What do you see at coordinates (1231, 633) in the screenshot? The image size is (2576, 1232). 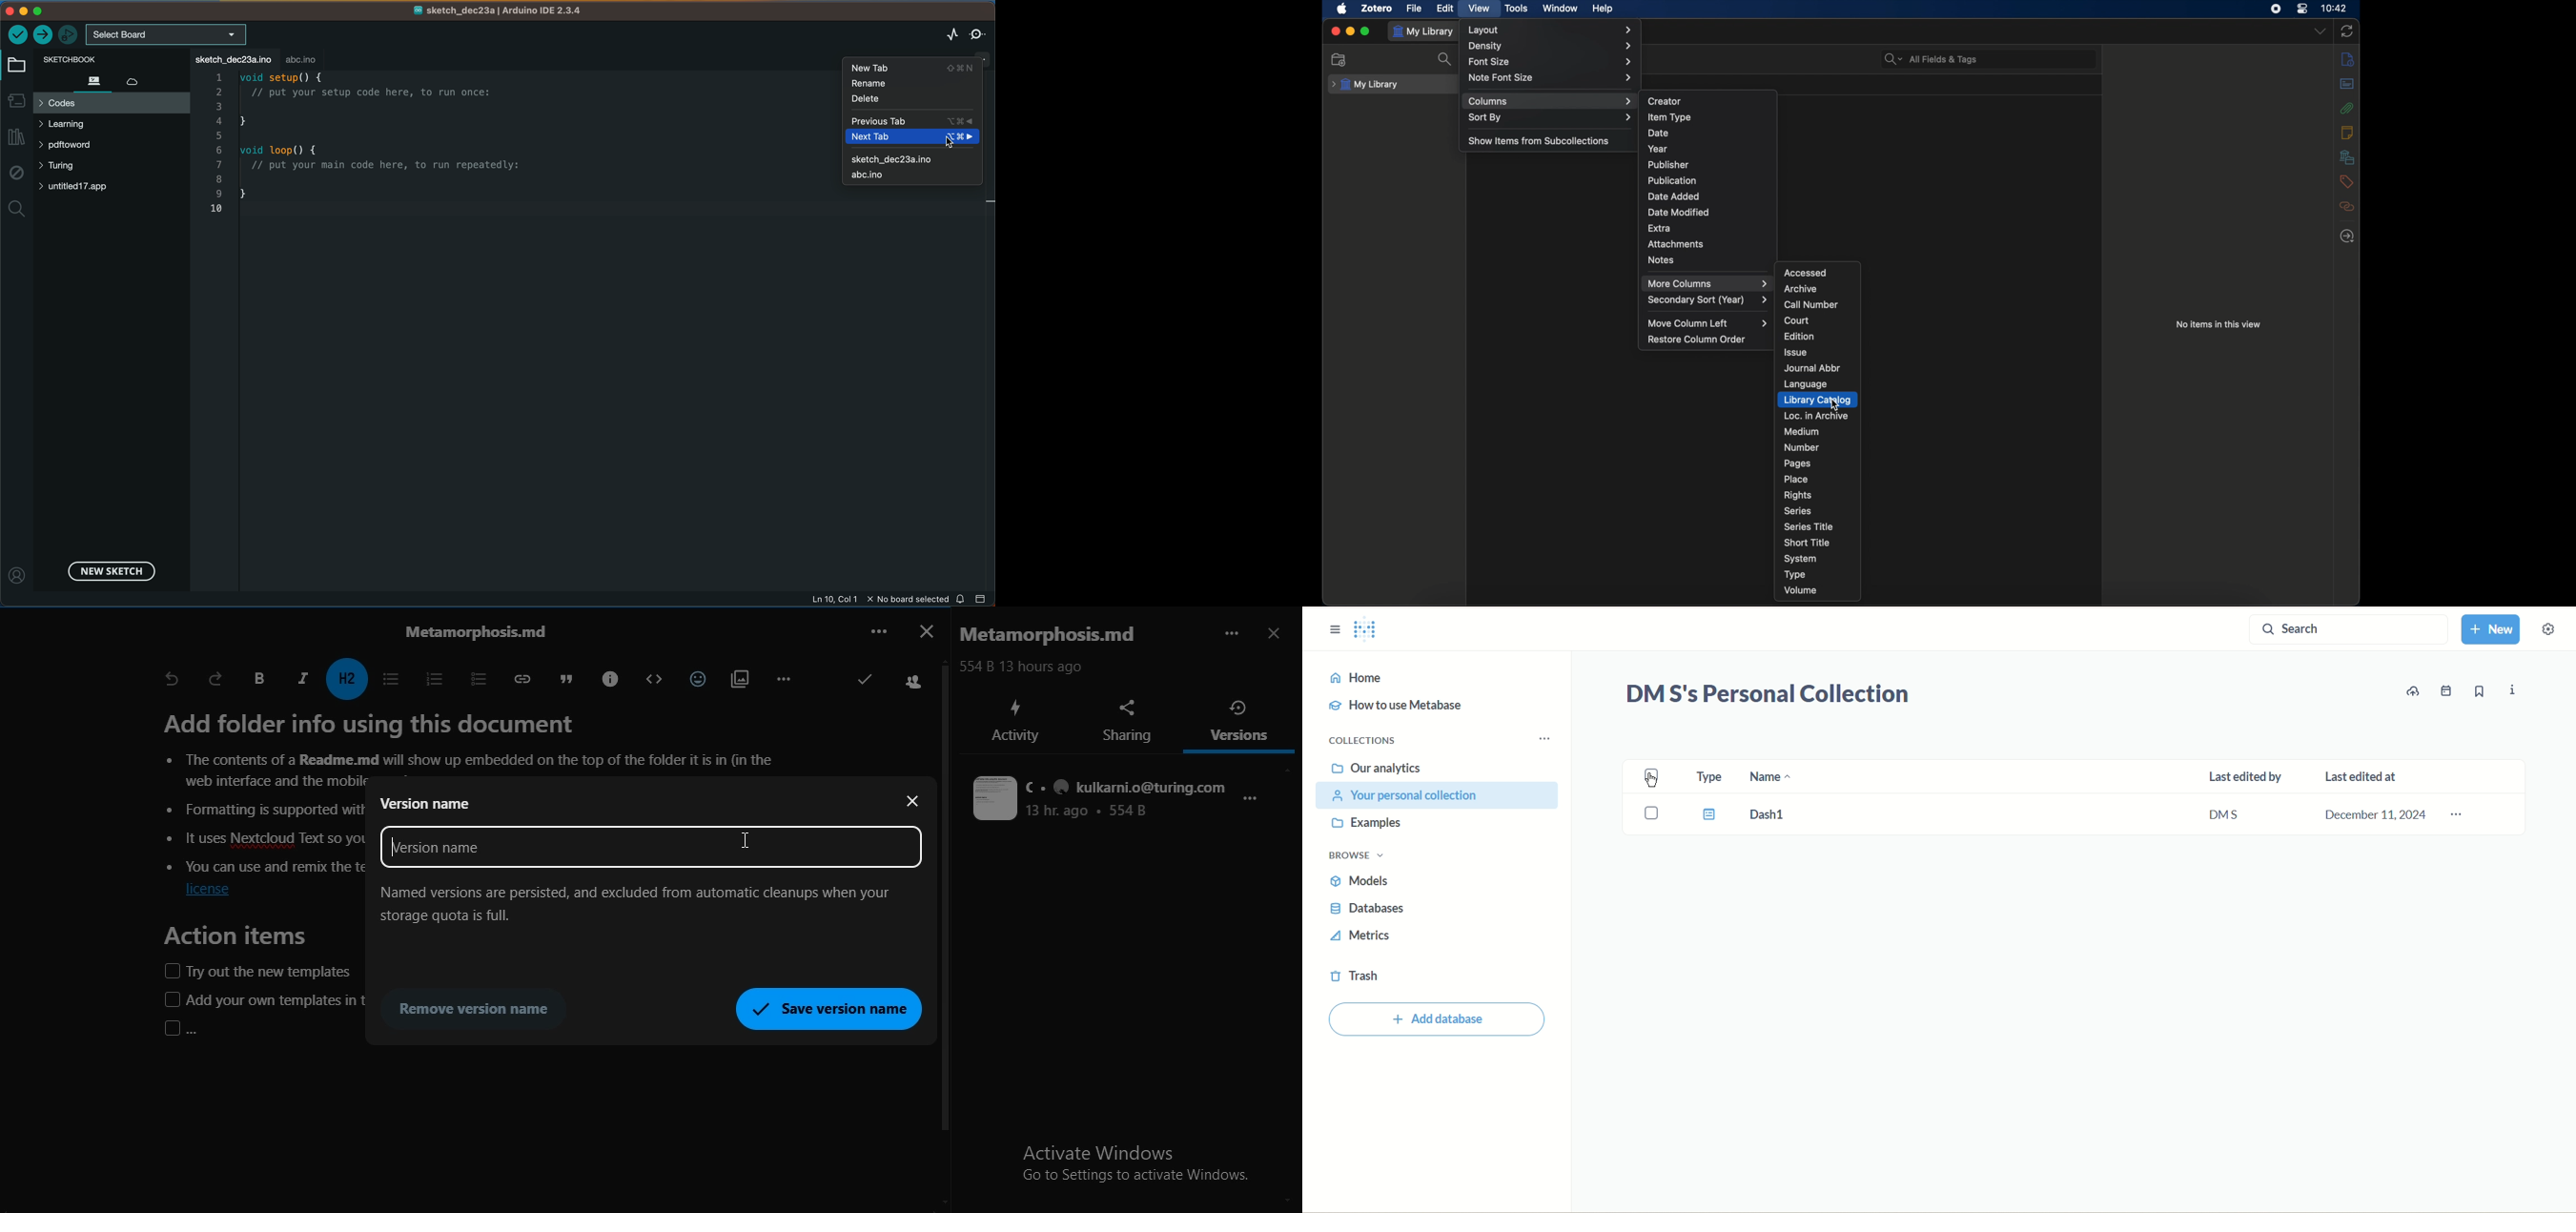 I see `more options` at bounding box center [1231, 633].